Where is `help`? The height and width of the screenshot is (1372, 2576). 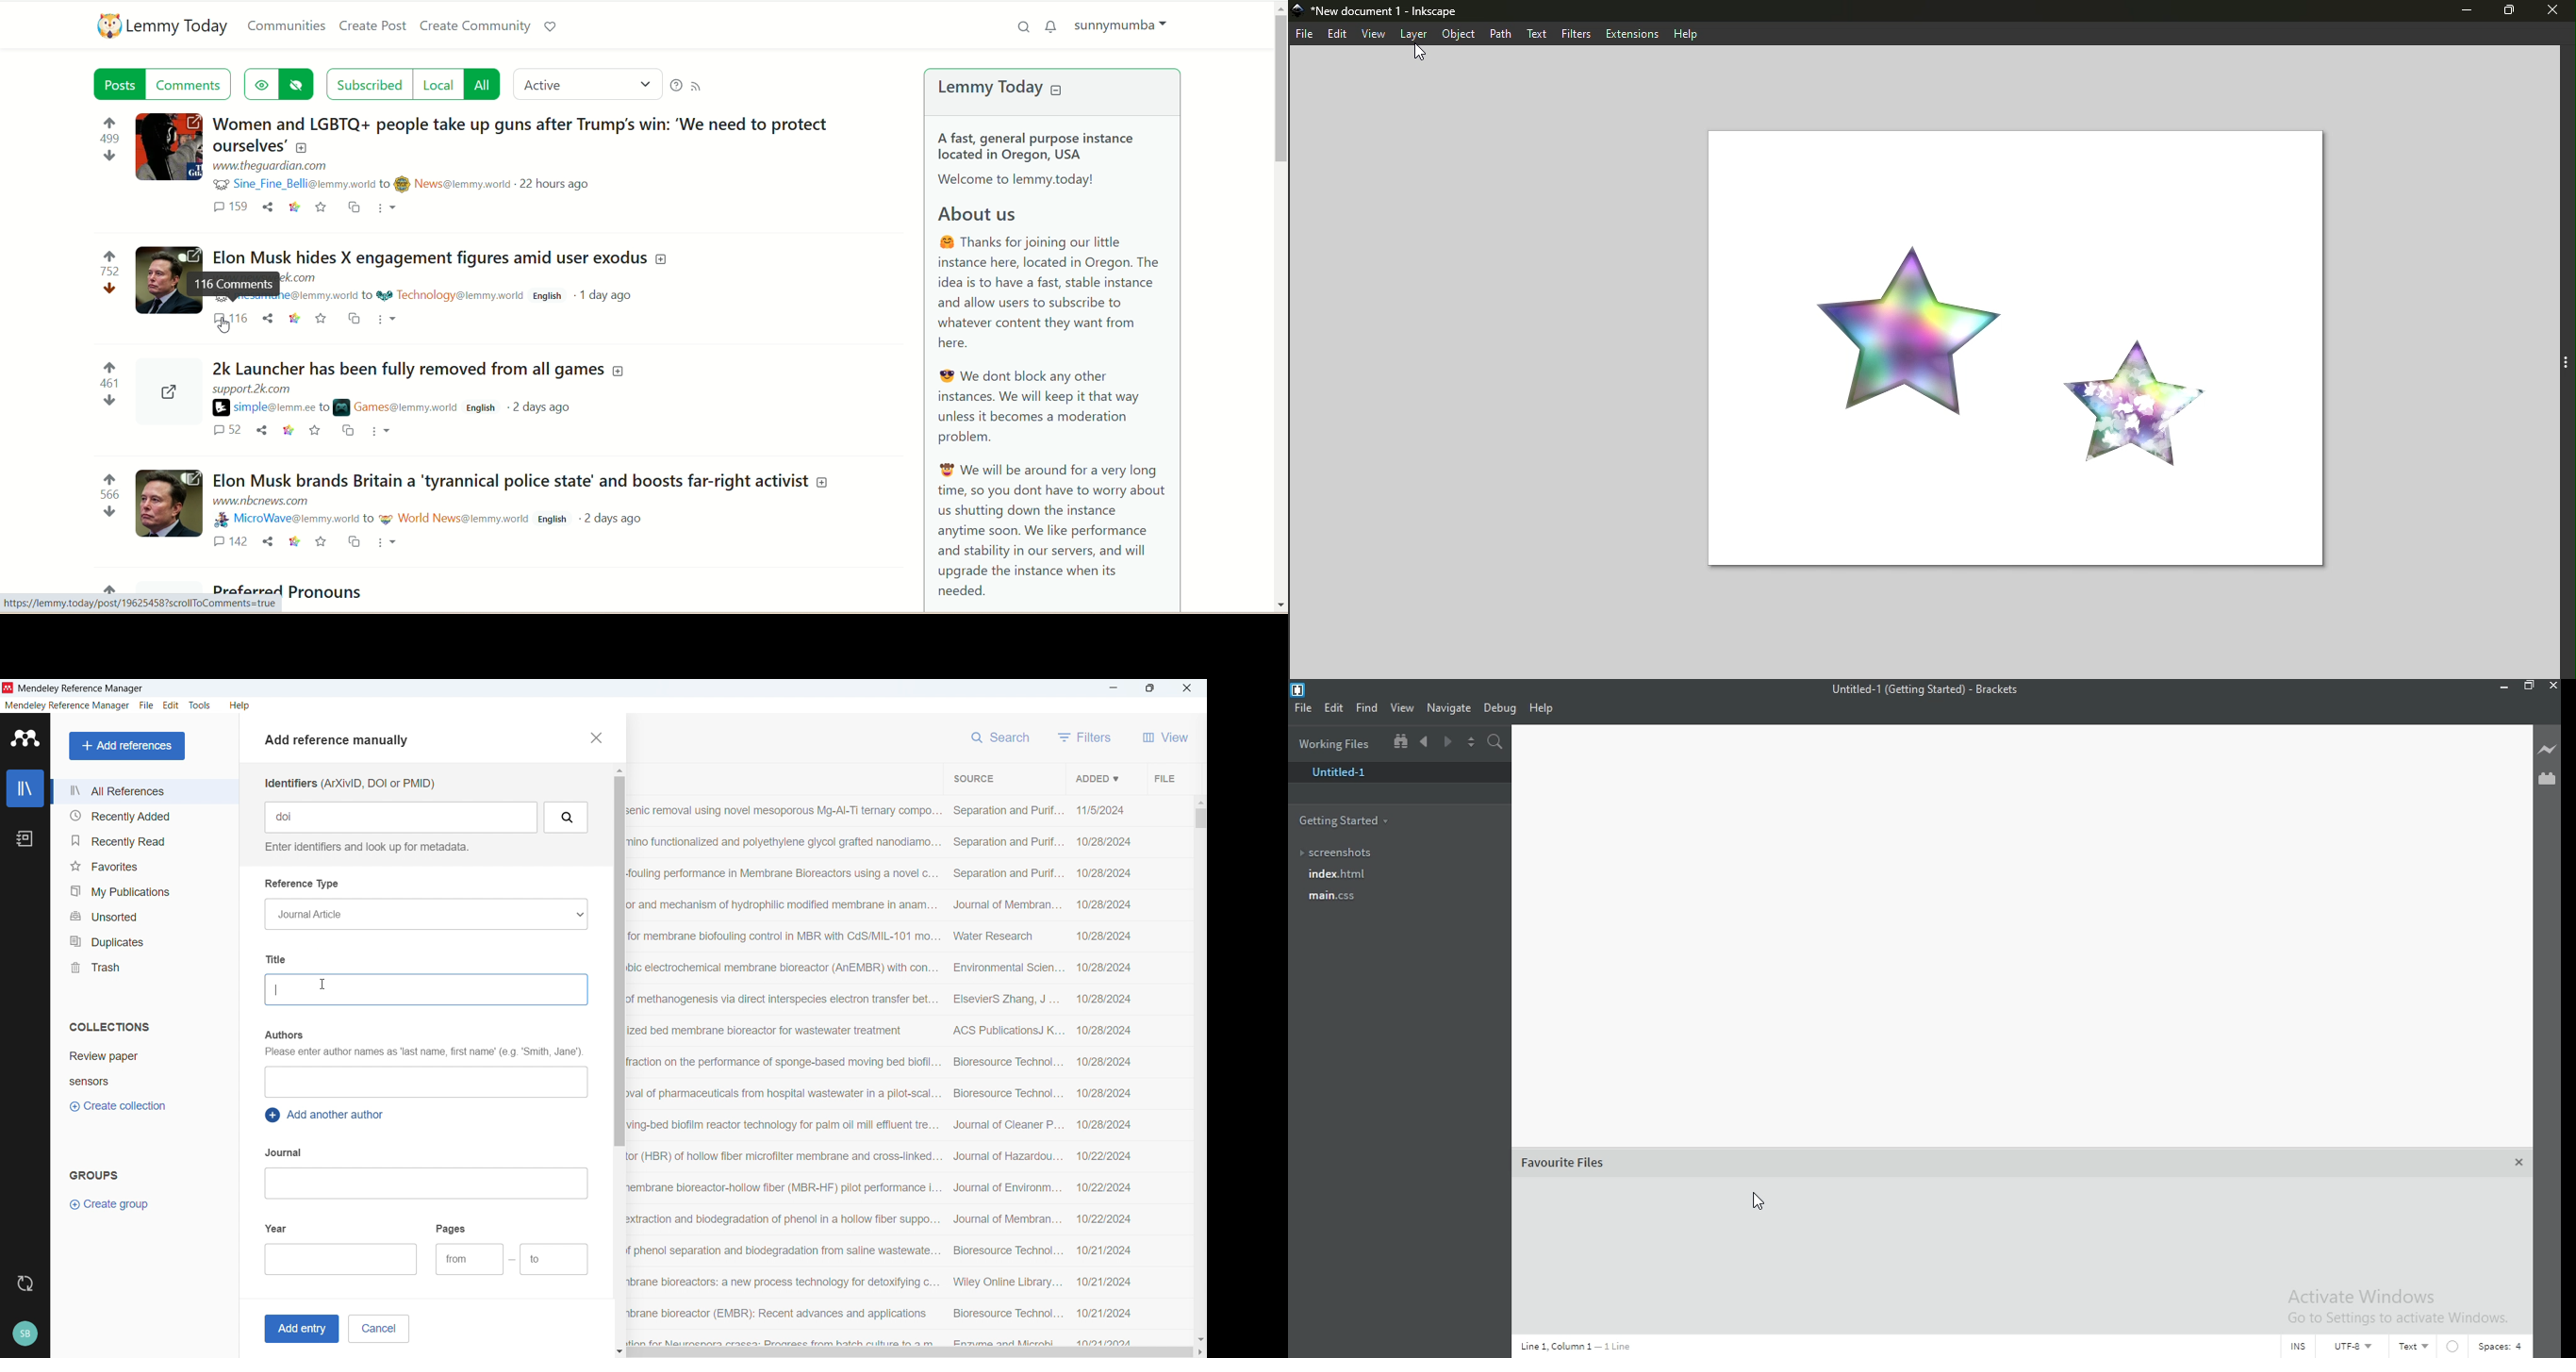
help is located at coordinates (676, 87).